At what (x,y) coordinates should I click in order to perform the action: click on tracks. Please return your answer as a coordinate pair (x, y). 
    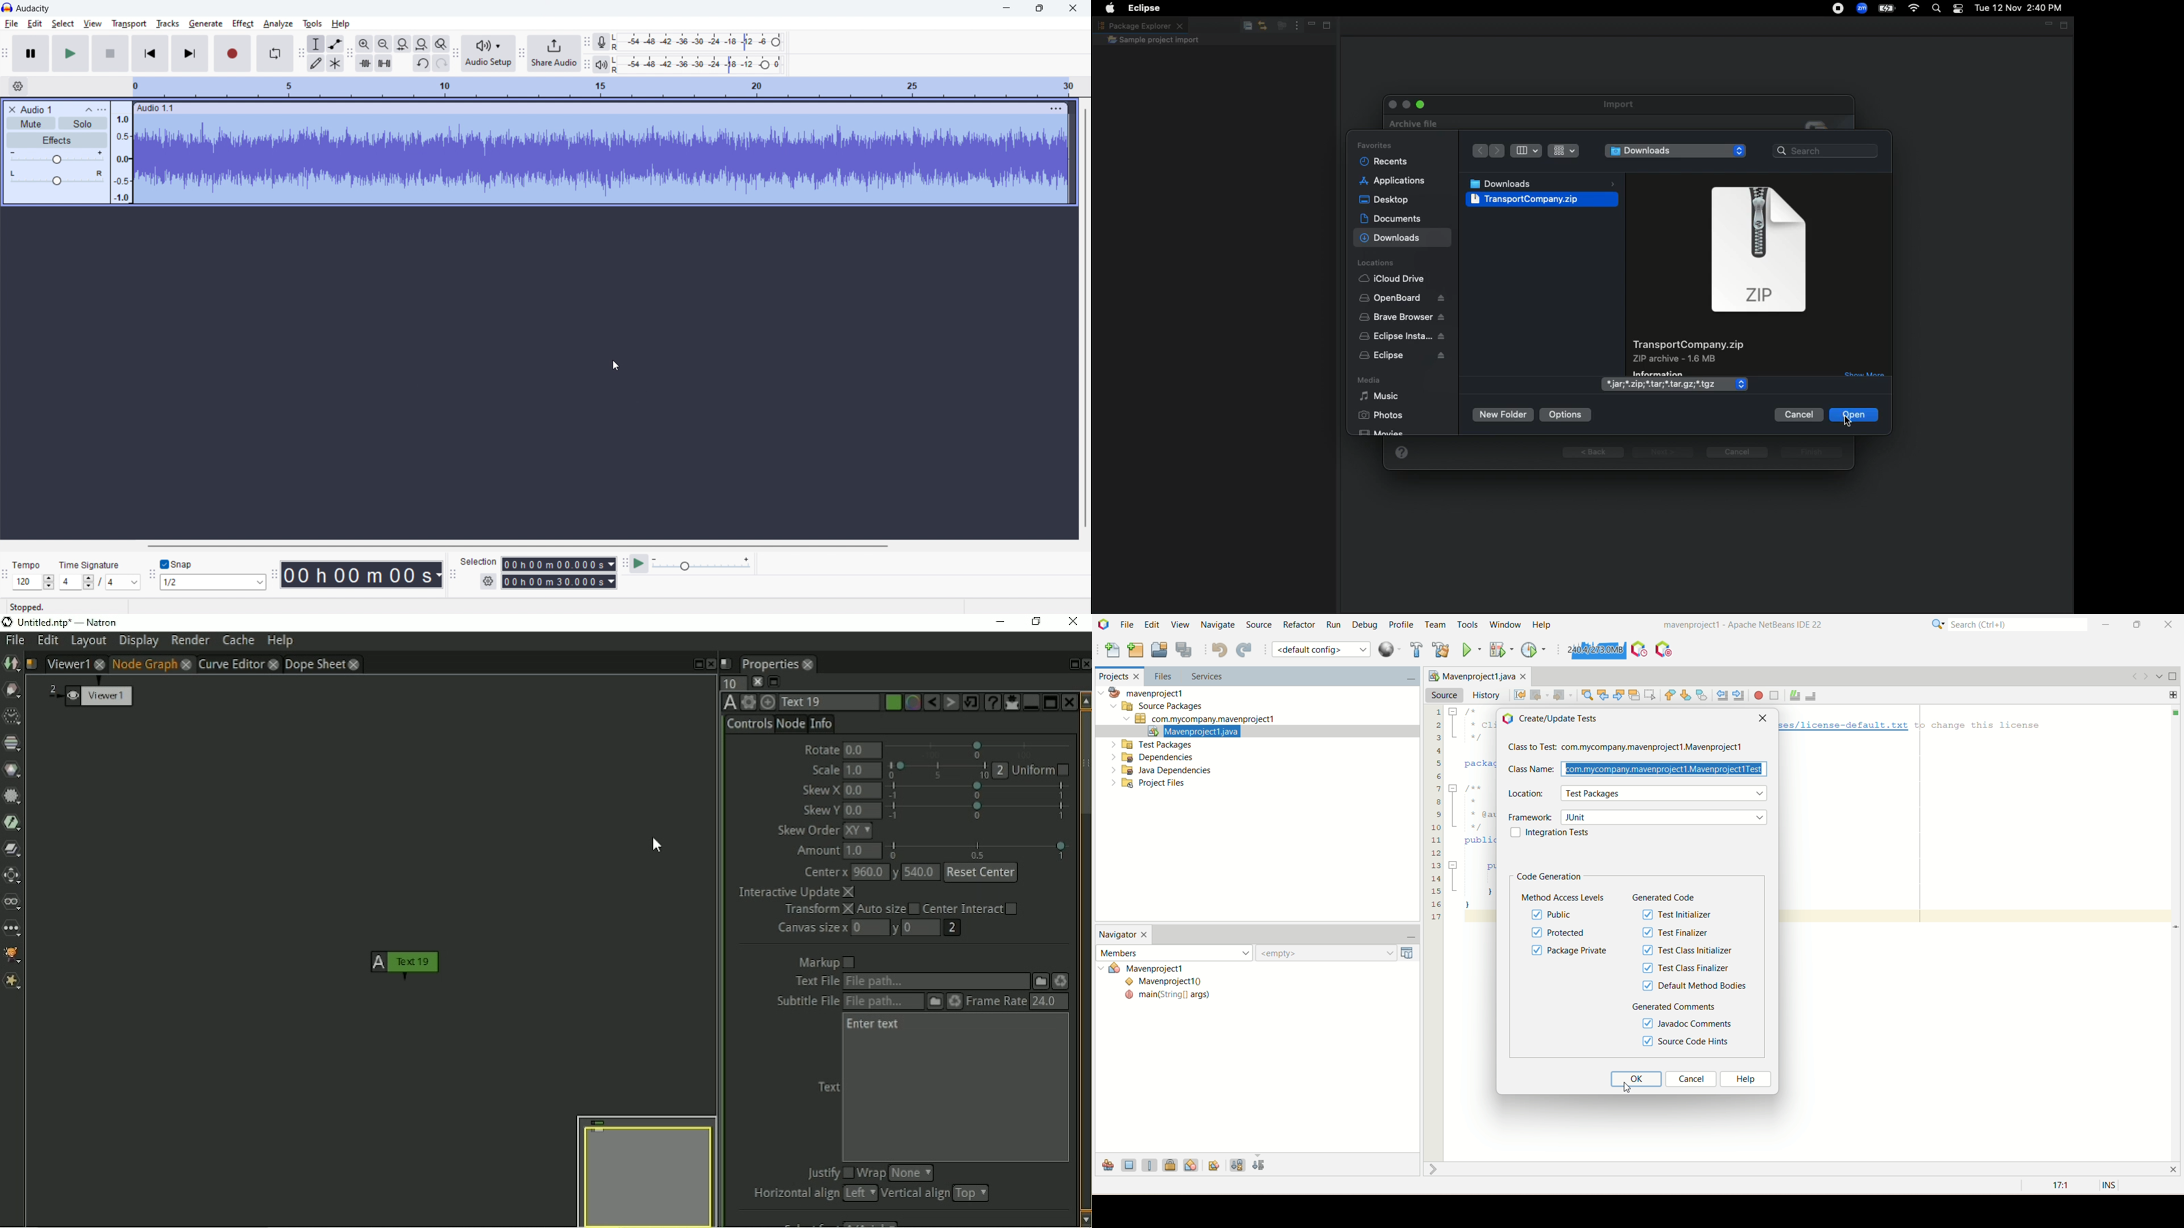
    Looking at the image, I should click on (167, 24).